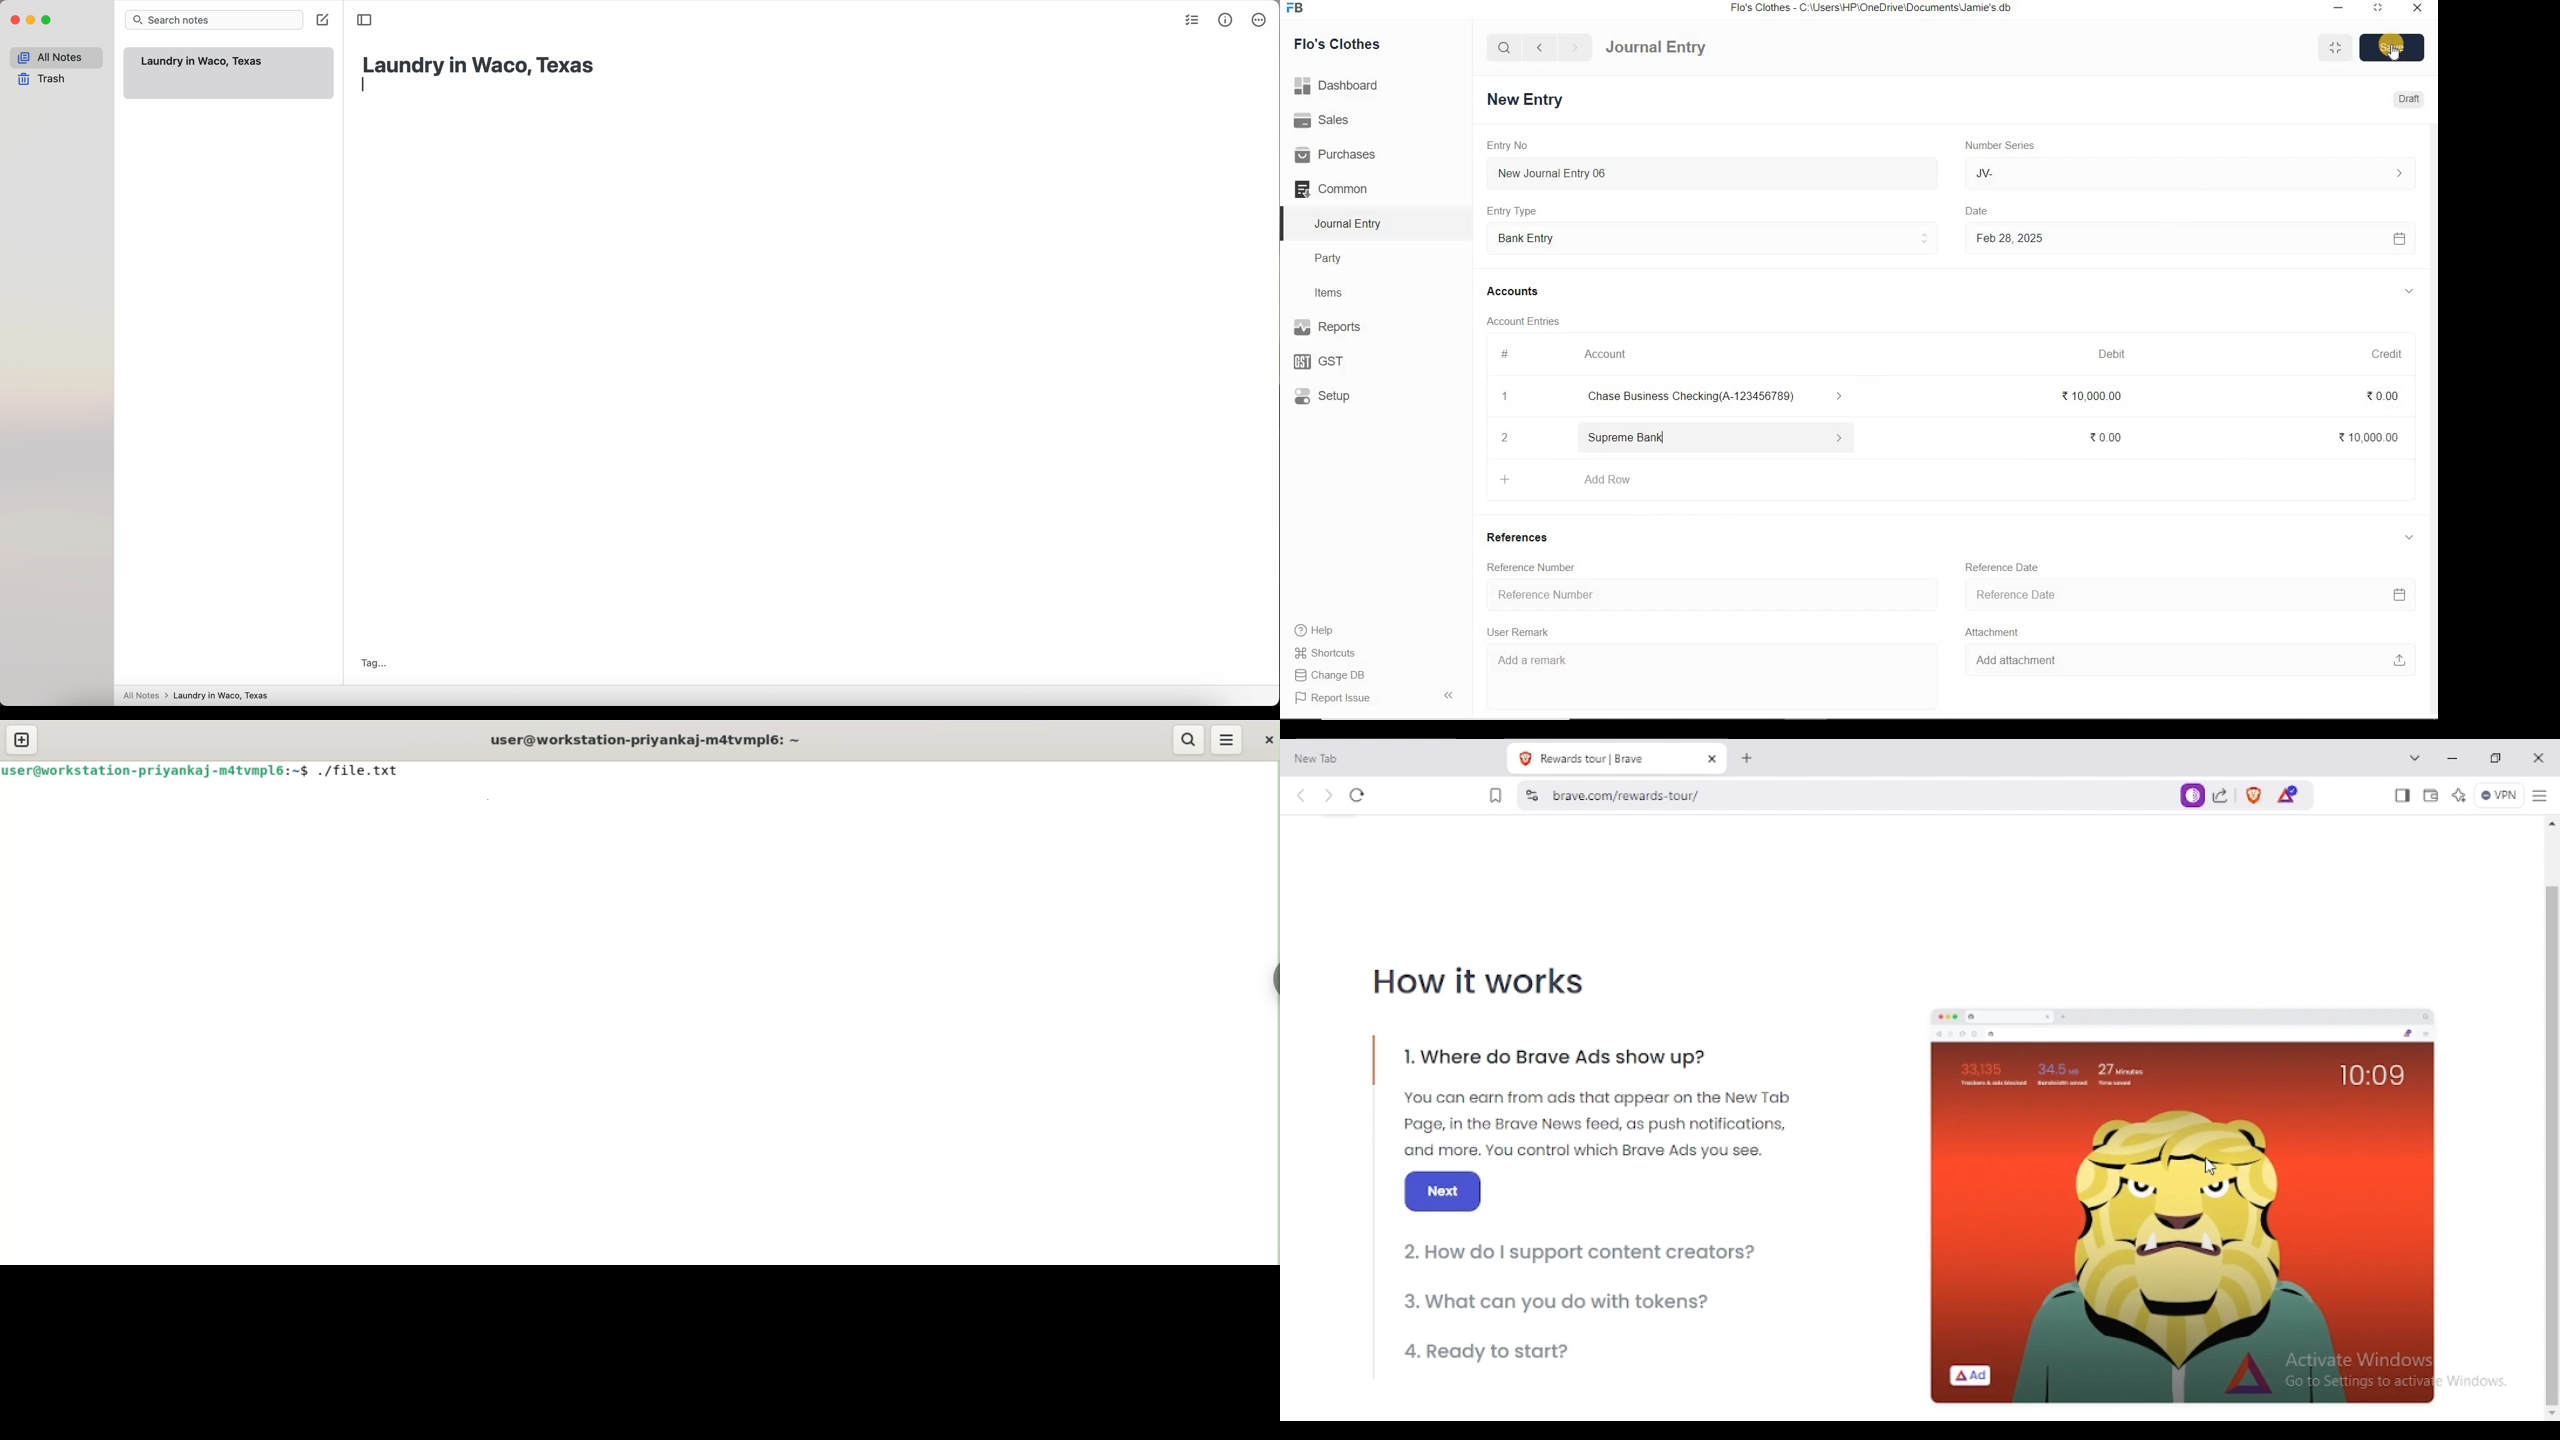 Image resolution: width=2576 pixels, height=1456 pixels. Describe the element at coordinates (1533, 795) in the screenshot. I see `view site information` at that location.